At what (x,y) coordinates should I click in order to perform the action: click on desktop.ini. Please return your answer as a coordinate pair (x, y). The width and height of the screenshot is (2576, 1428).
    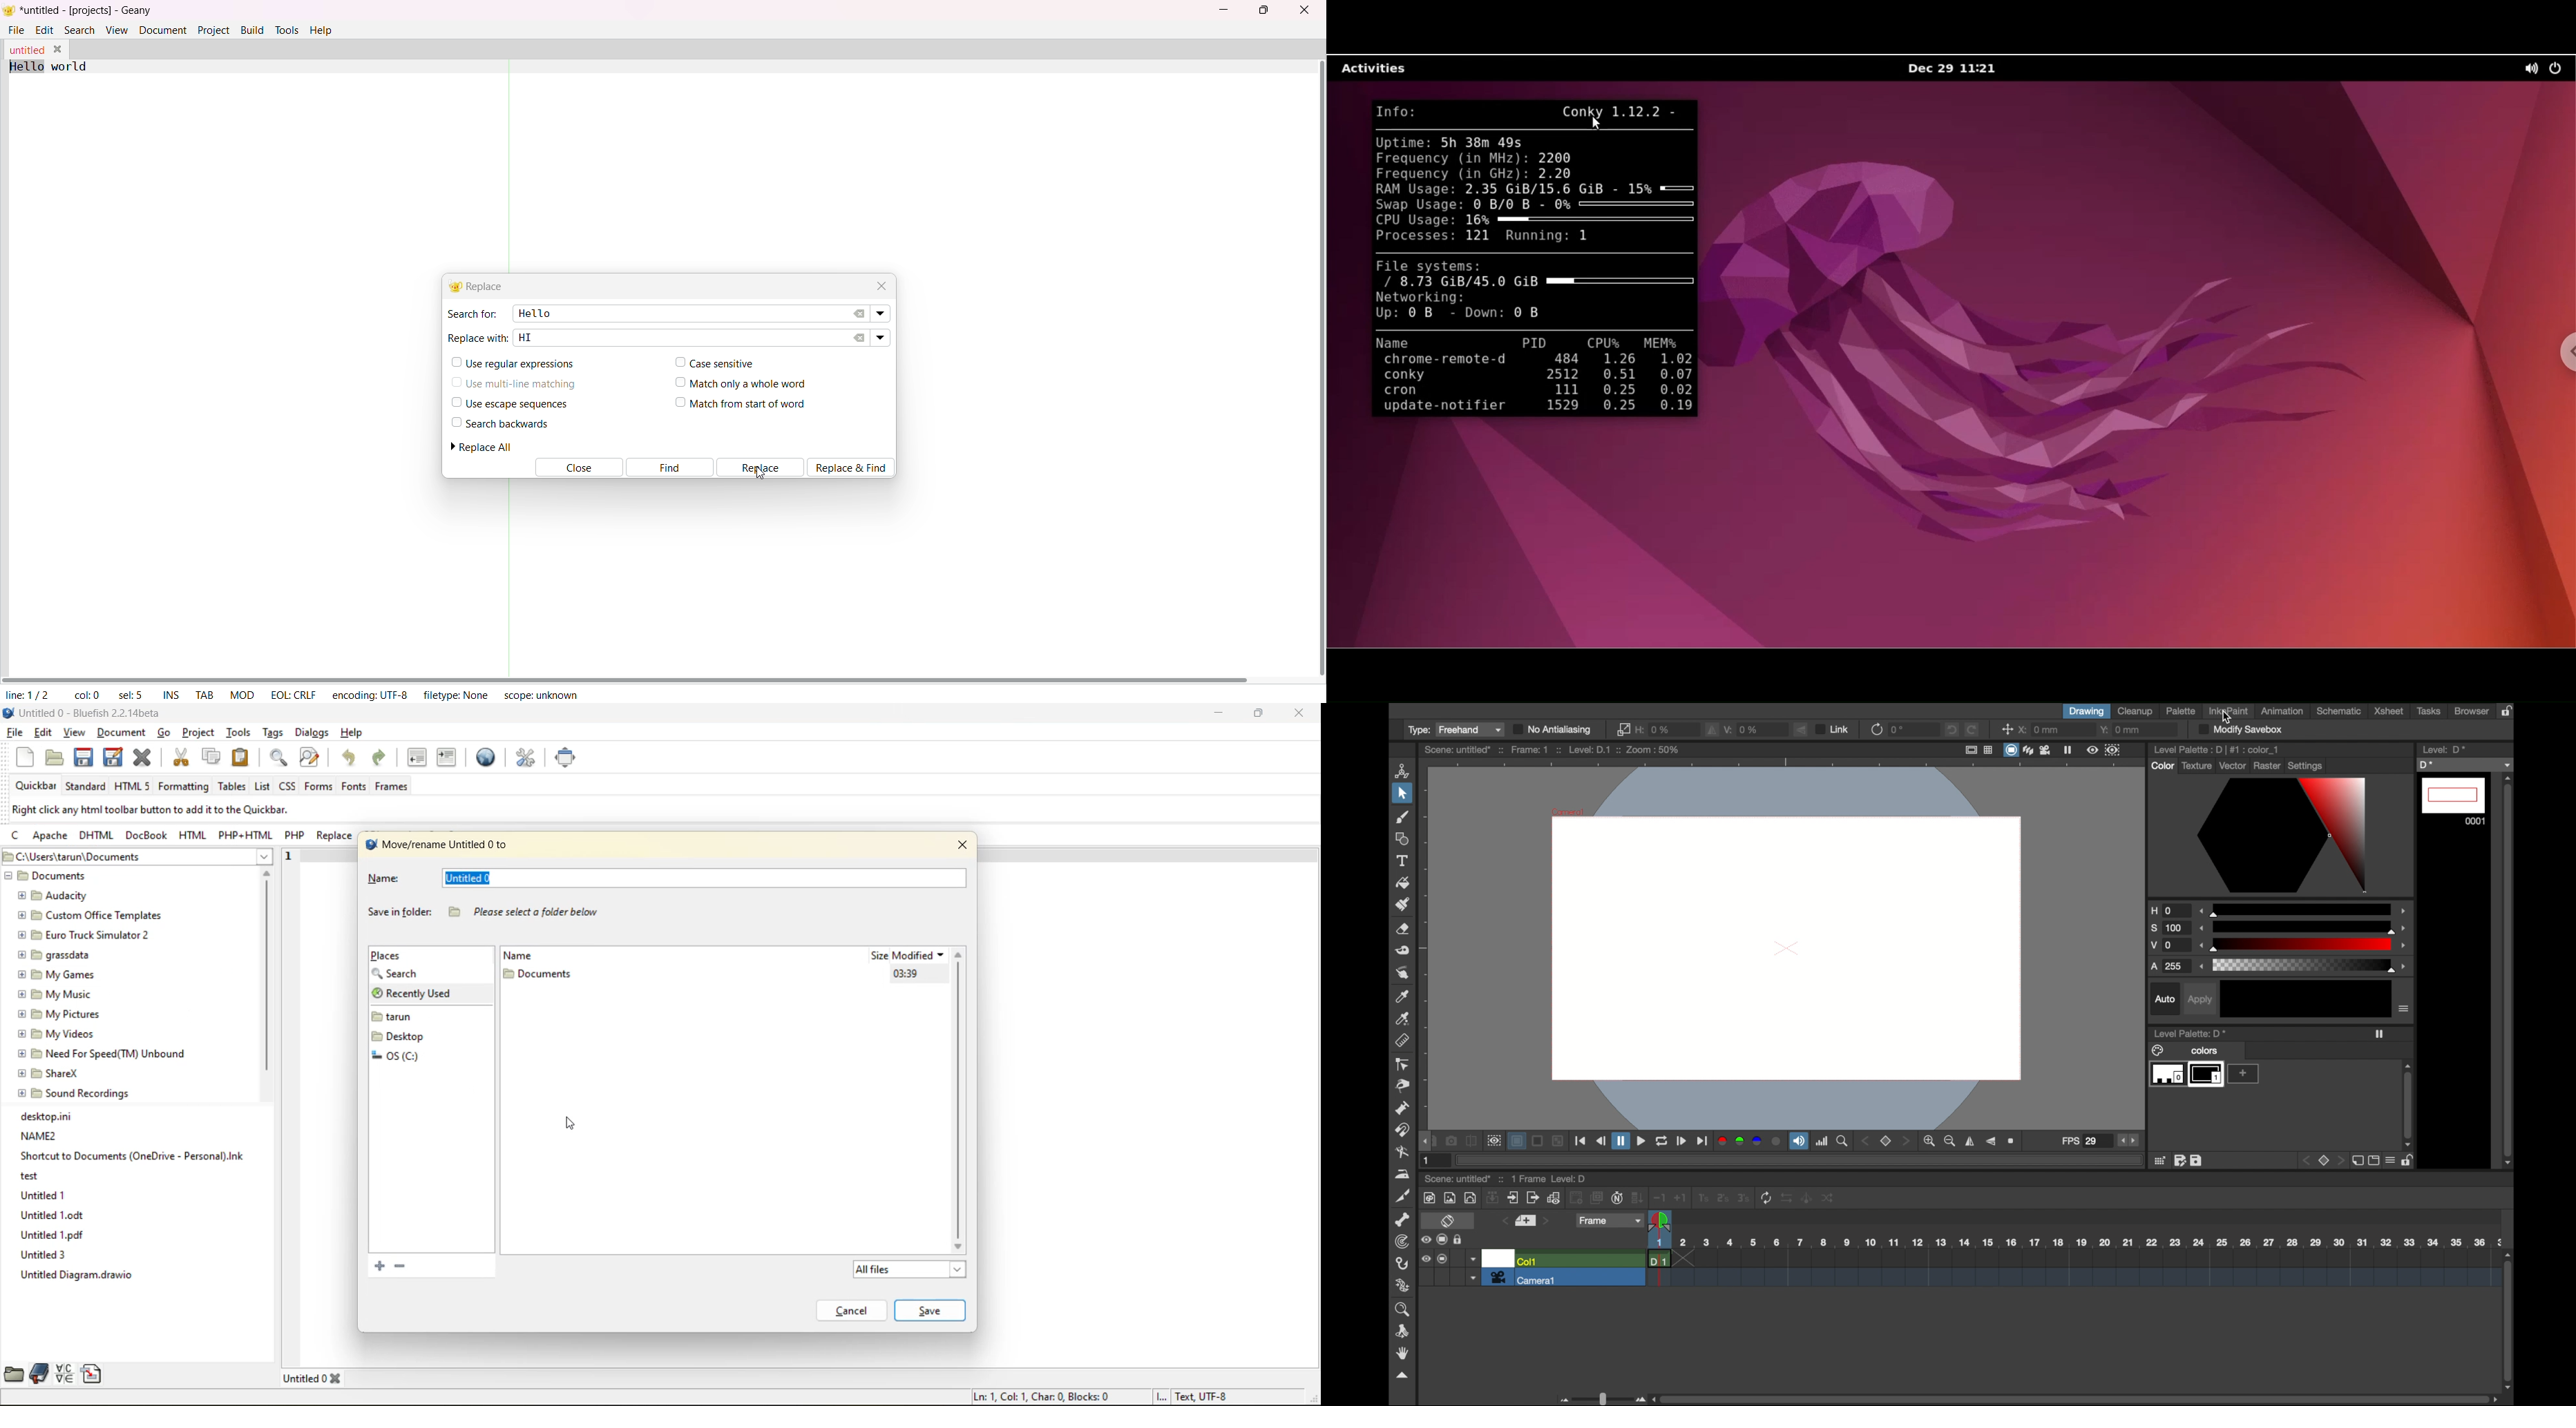
    Looking at the image, I should click on (50, 1115).